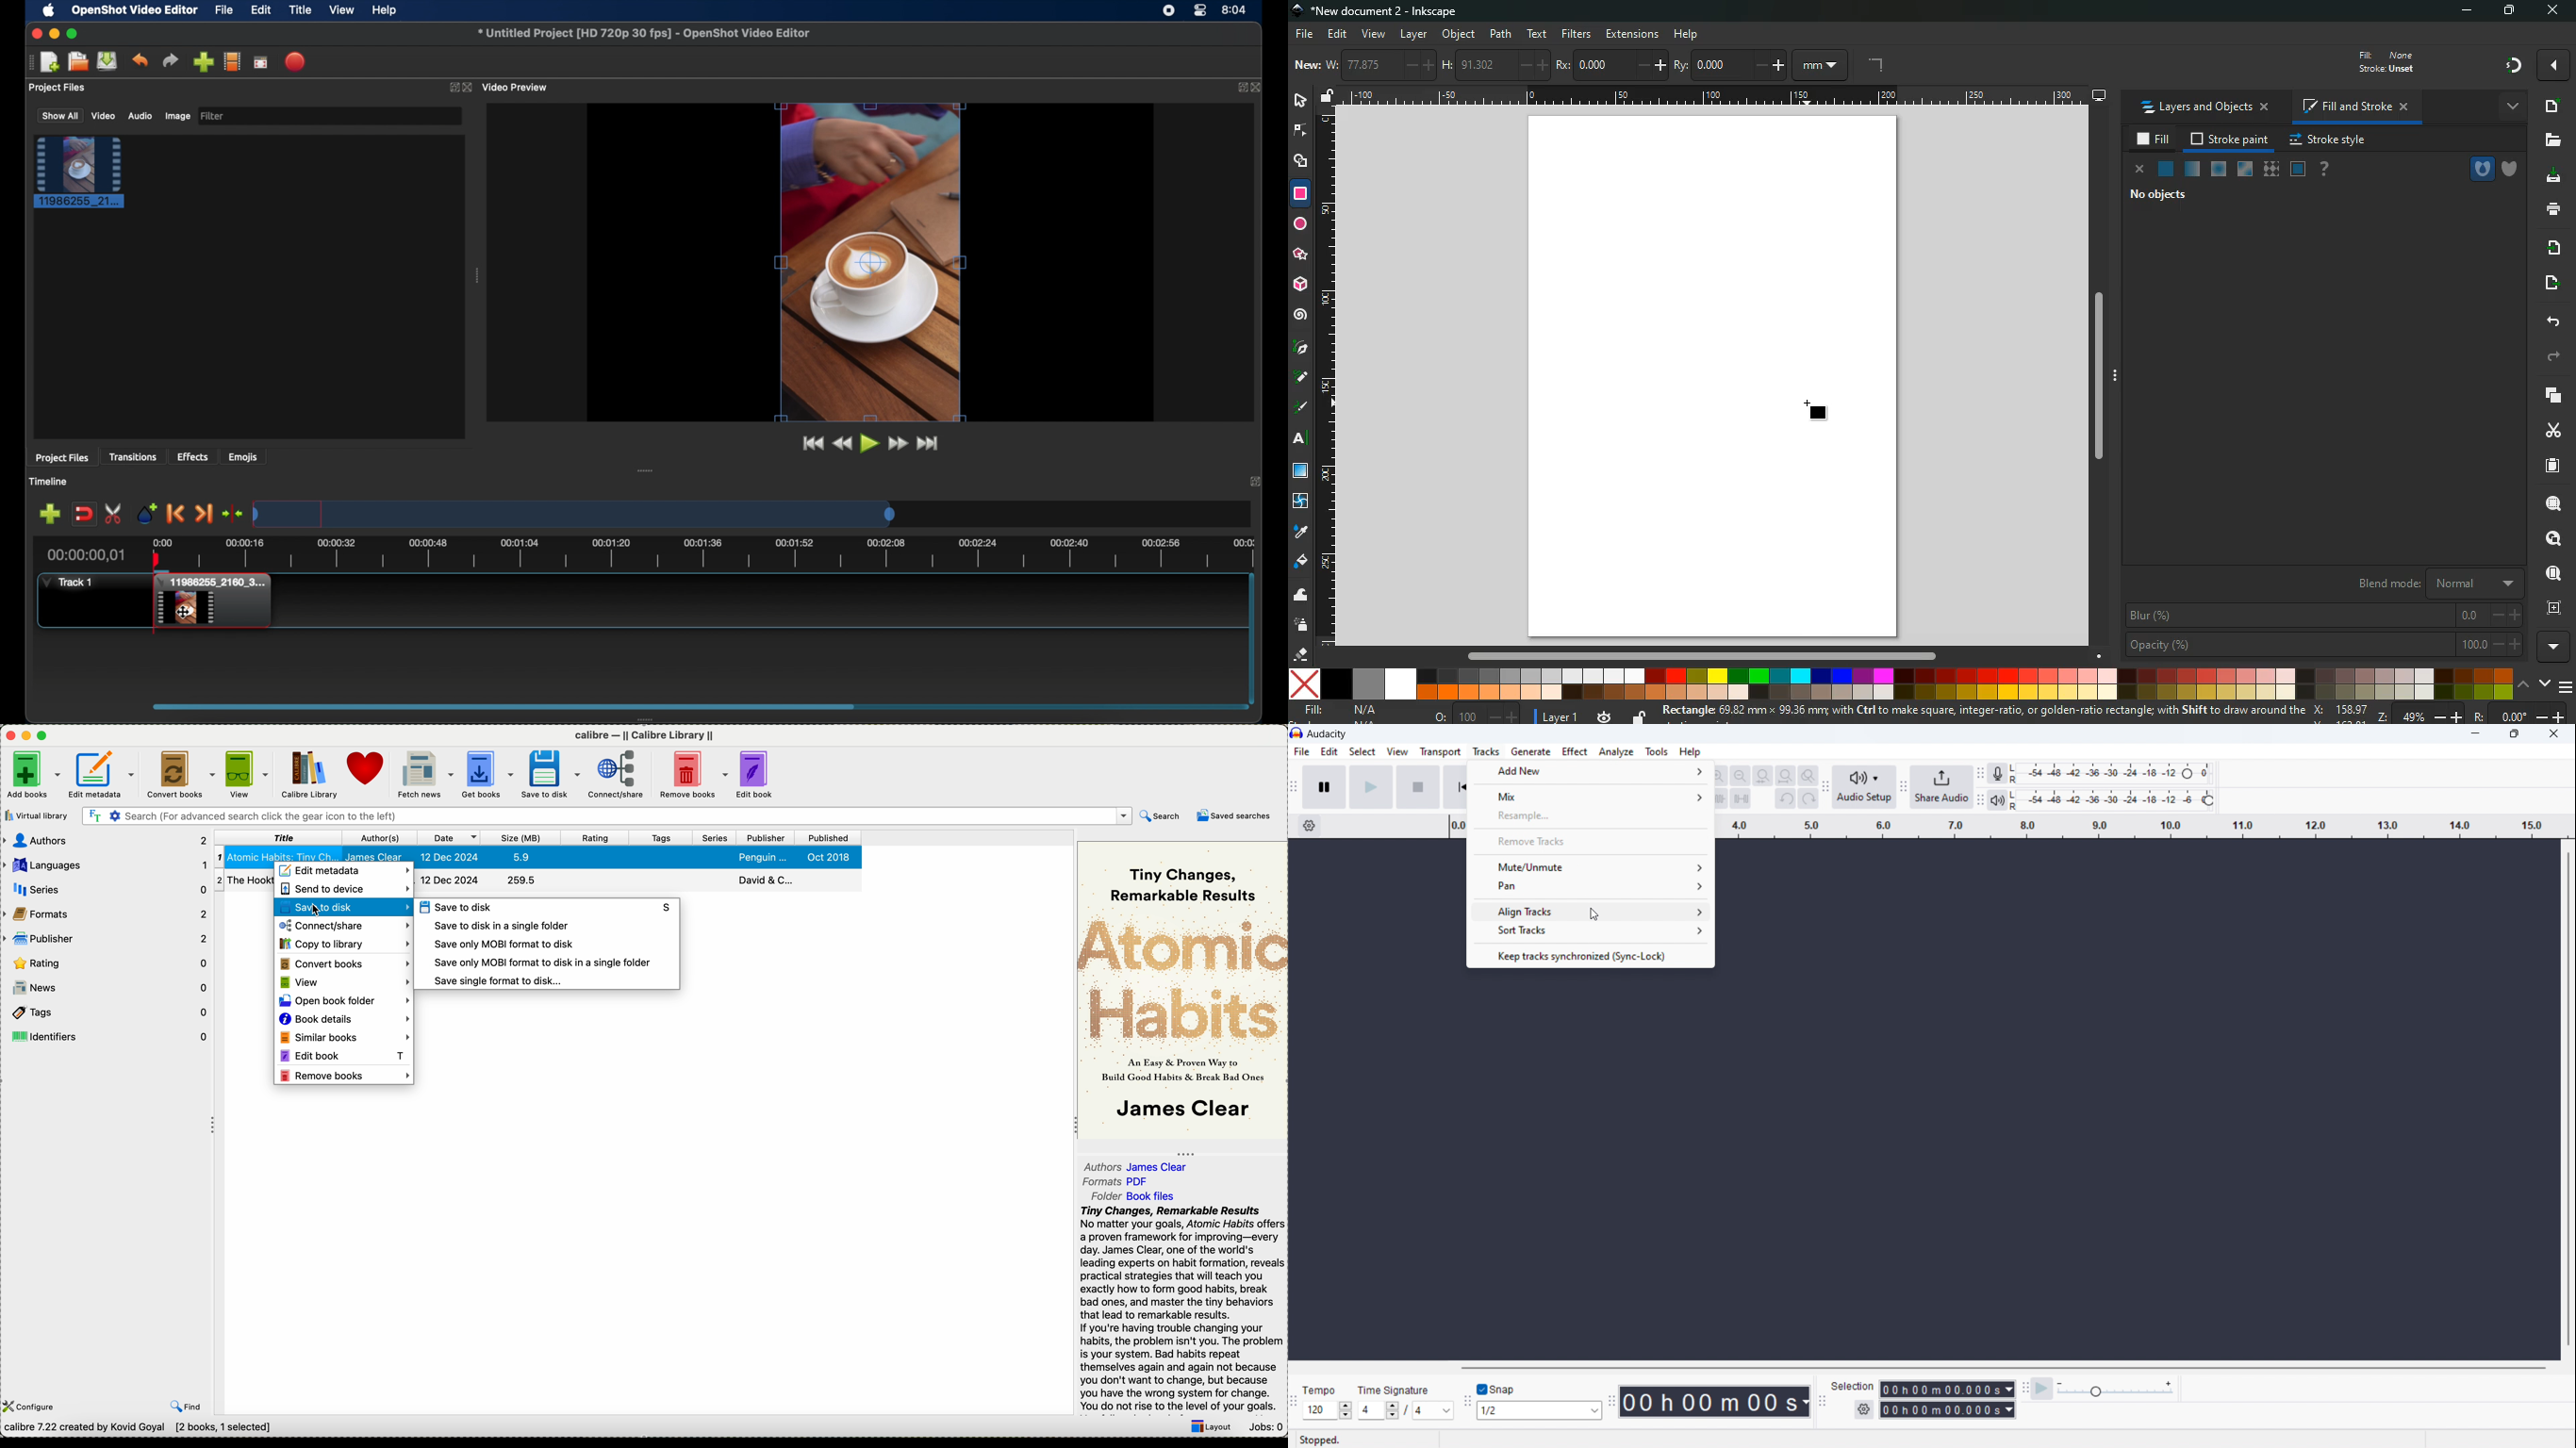 The image size is (2576, 1456). Describe the element at coordinates (144, 1430) in the screenshot. I see `Calibre 7.22 created by Kavid Goyal [book 1, selected]` at that location.